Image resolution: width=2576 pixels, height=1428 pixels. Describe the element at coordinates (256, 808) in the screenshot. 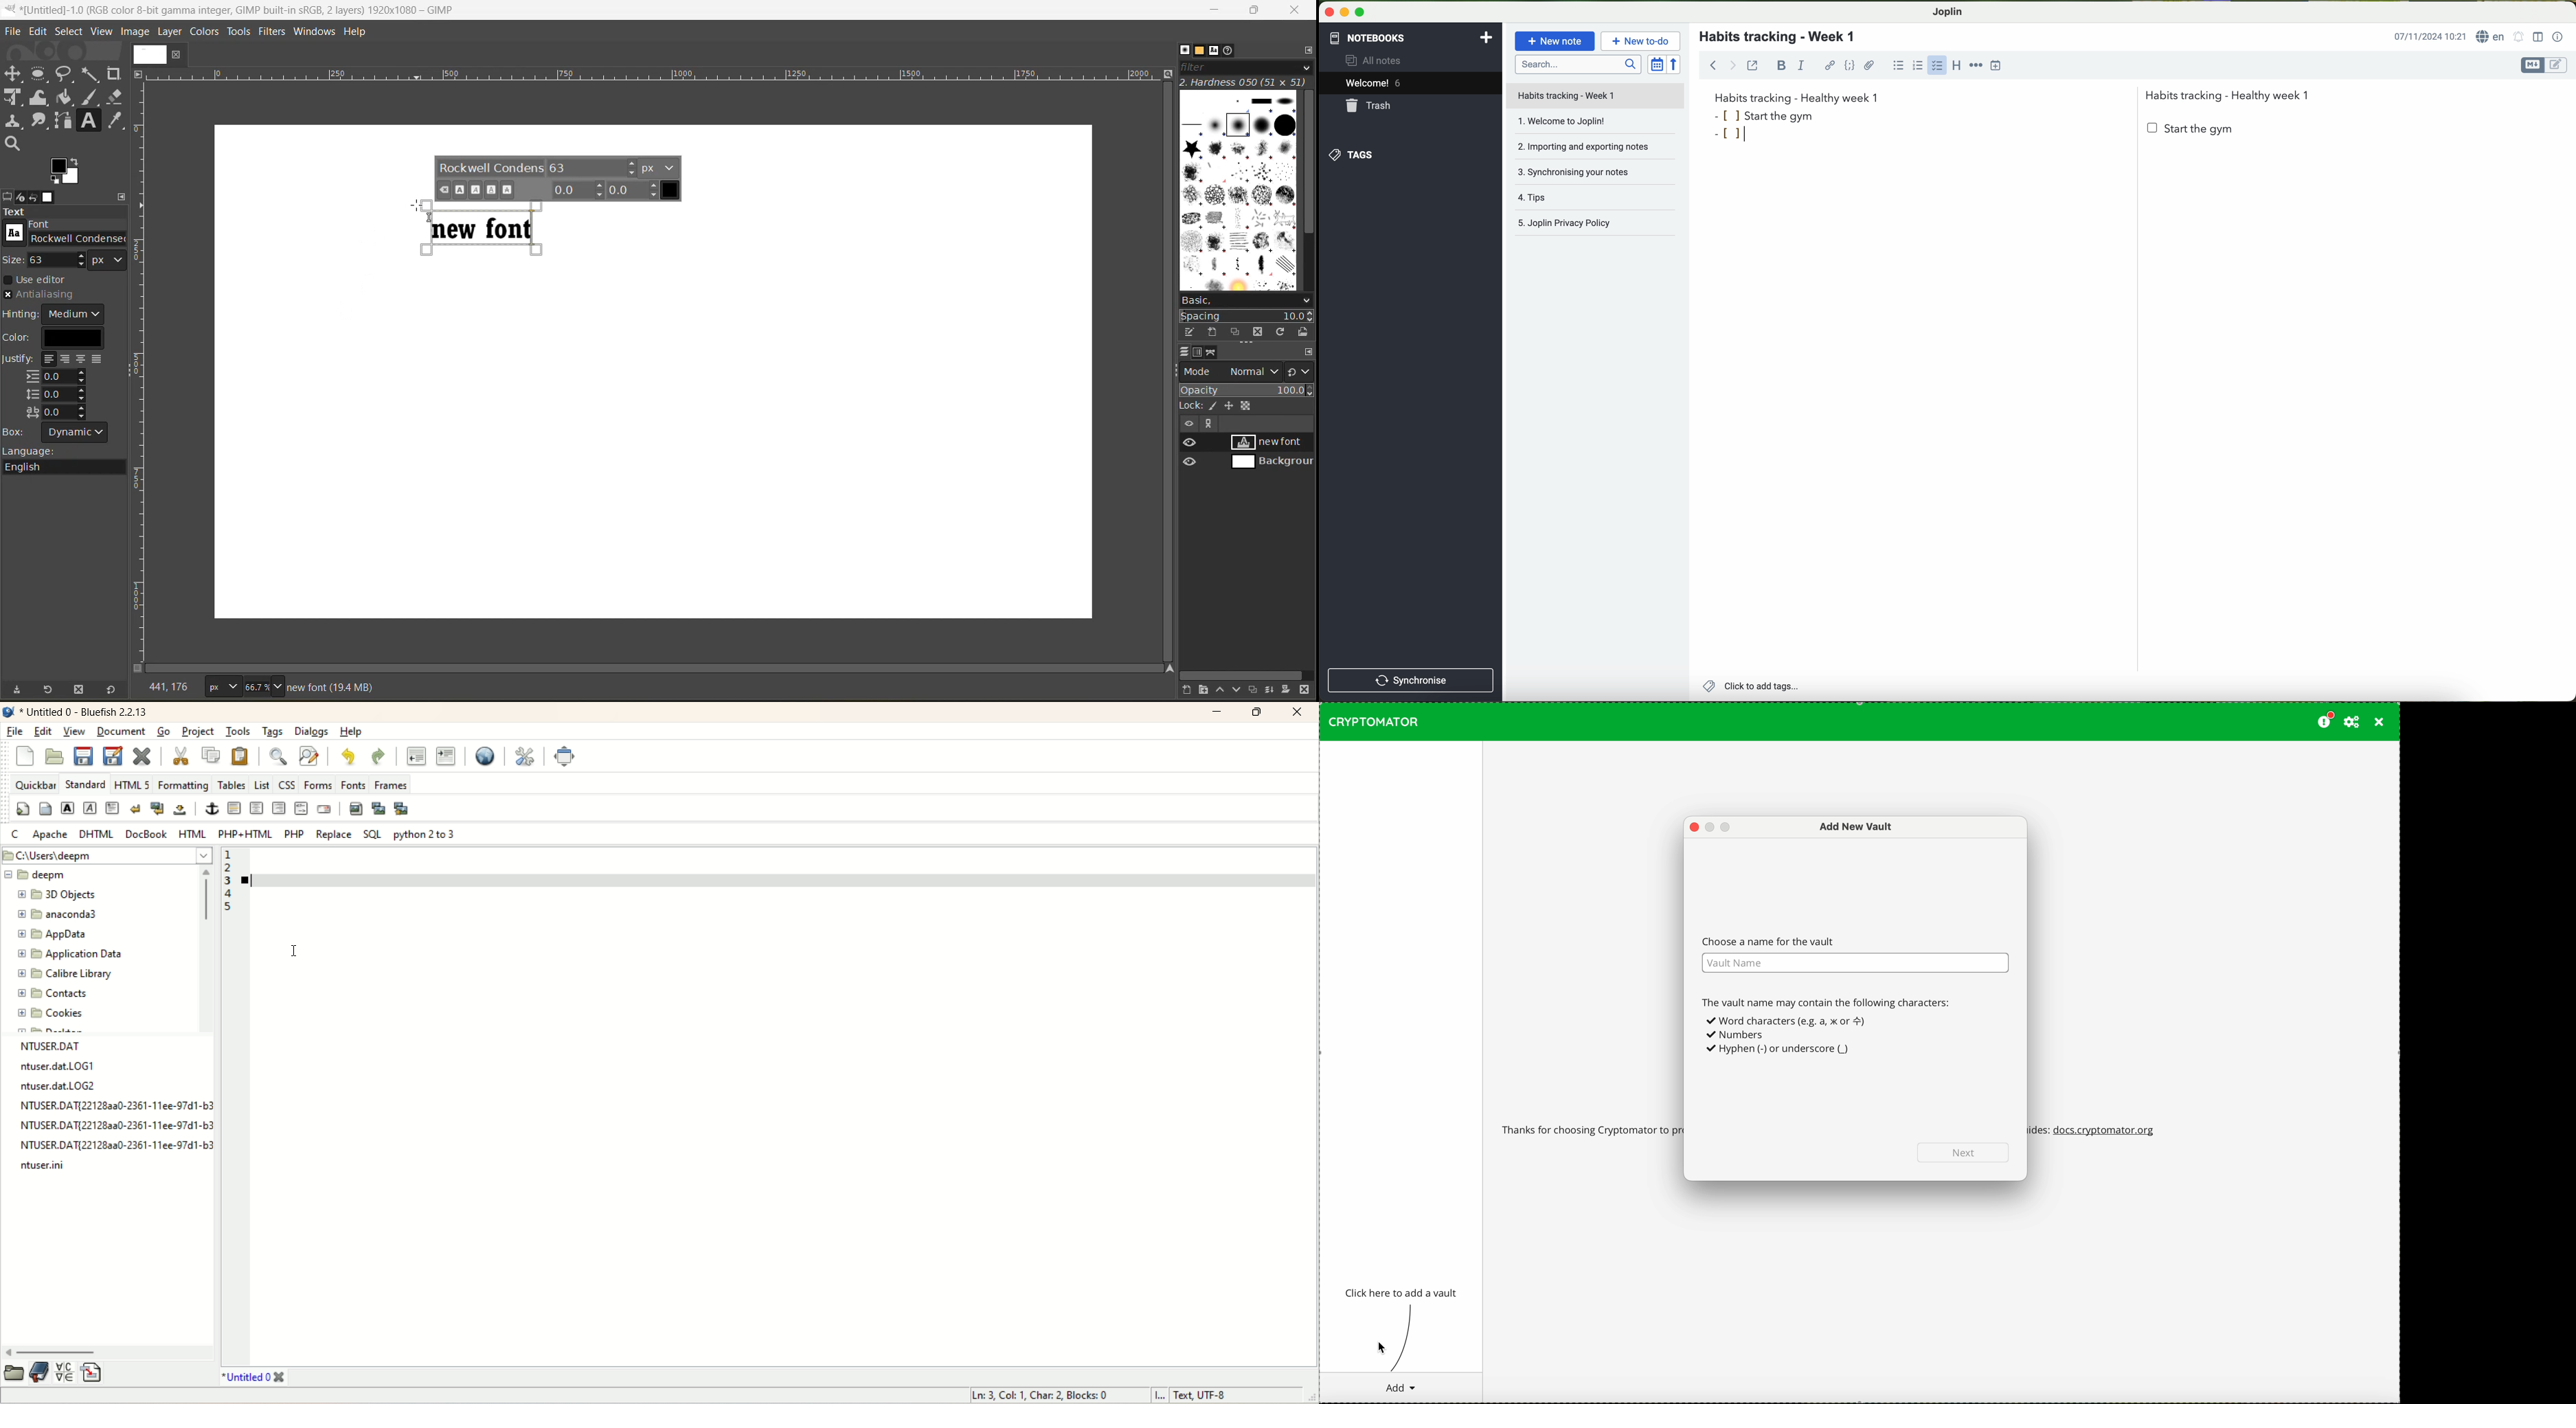

I see `center` at that location.